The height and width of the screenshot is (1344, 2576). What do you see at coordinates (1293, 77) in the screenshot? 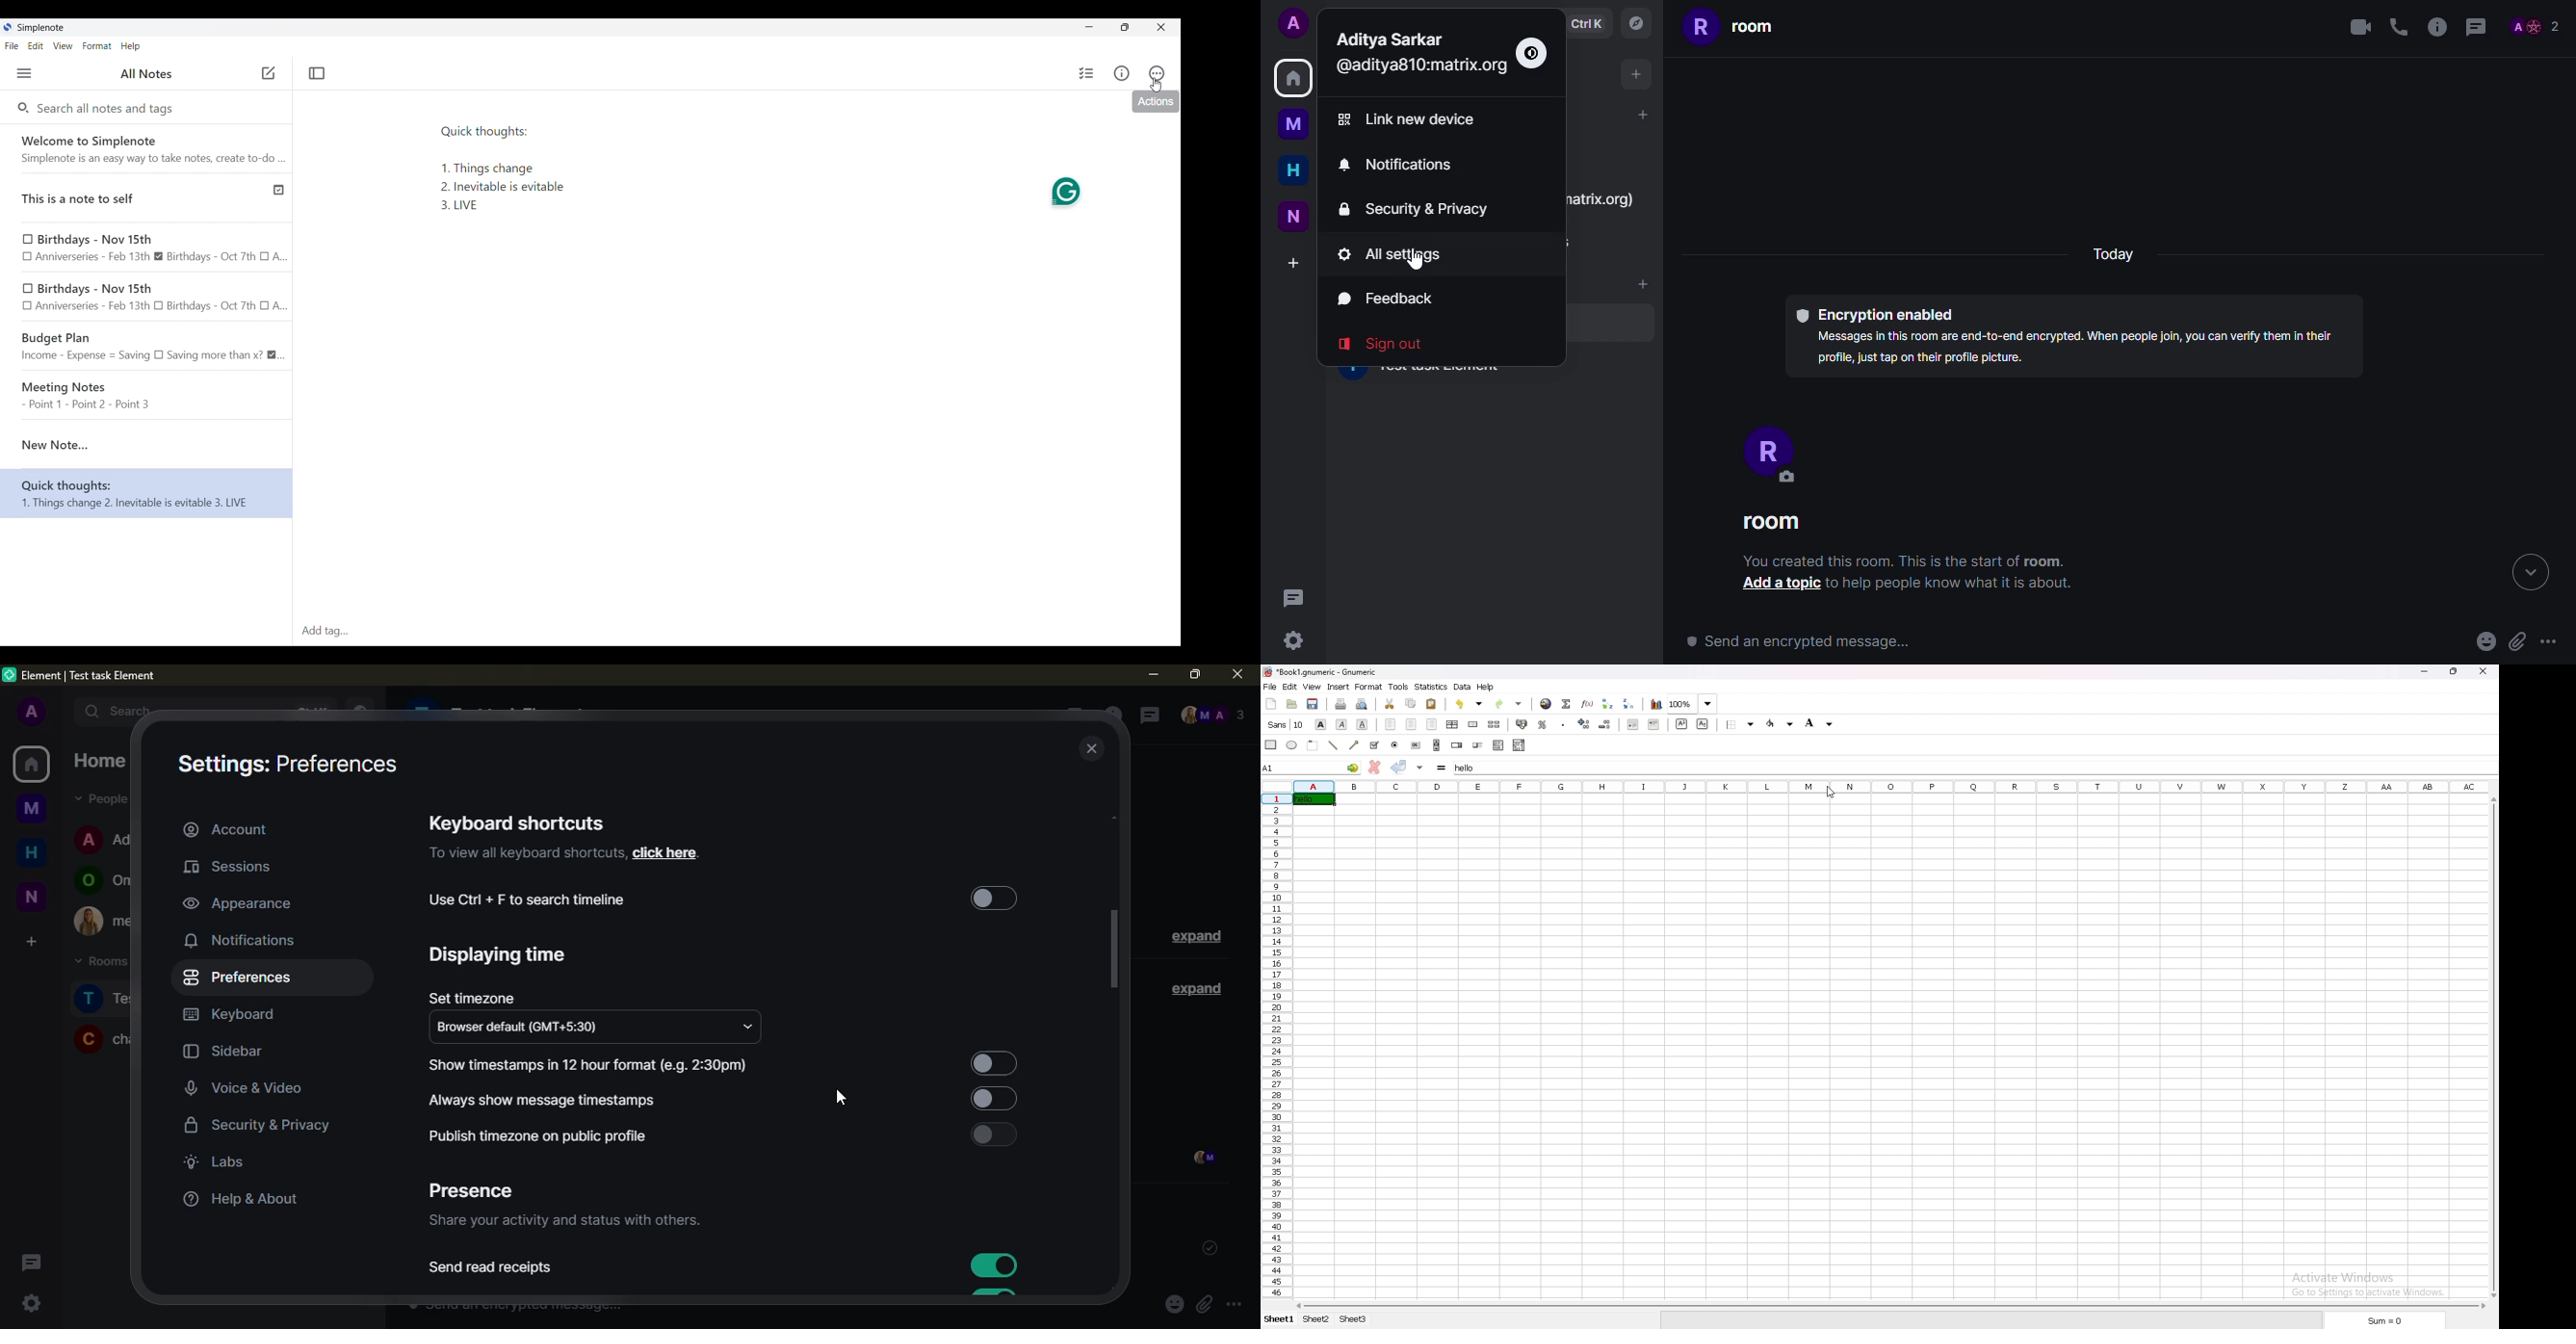
I see `home` at bounding box center [1293, 77].